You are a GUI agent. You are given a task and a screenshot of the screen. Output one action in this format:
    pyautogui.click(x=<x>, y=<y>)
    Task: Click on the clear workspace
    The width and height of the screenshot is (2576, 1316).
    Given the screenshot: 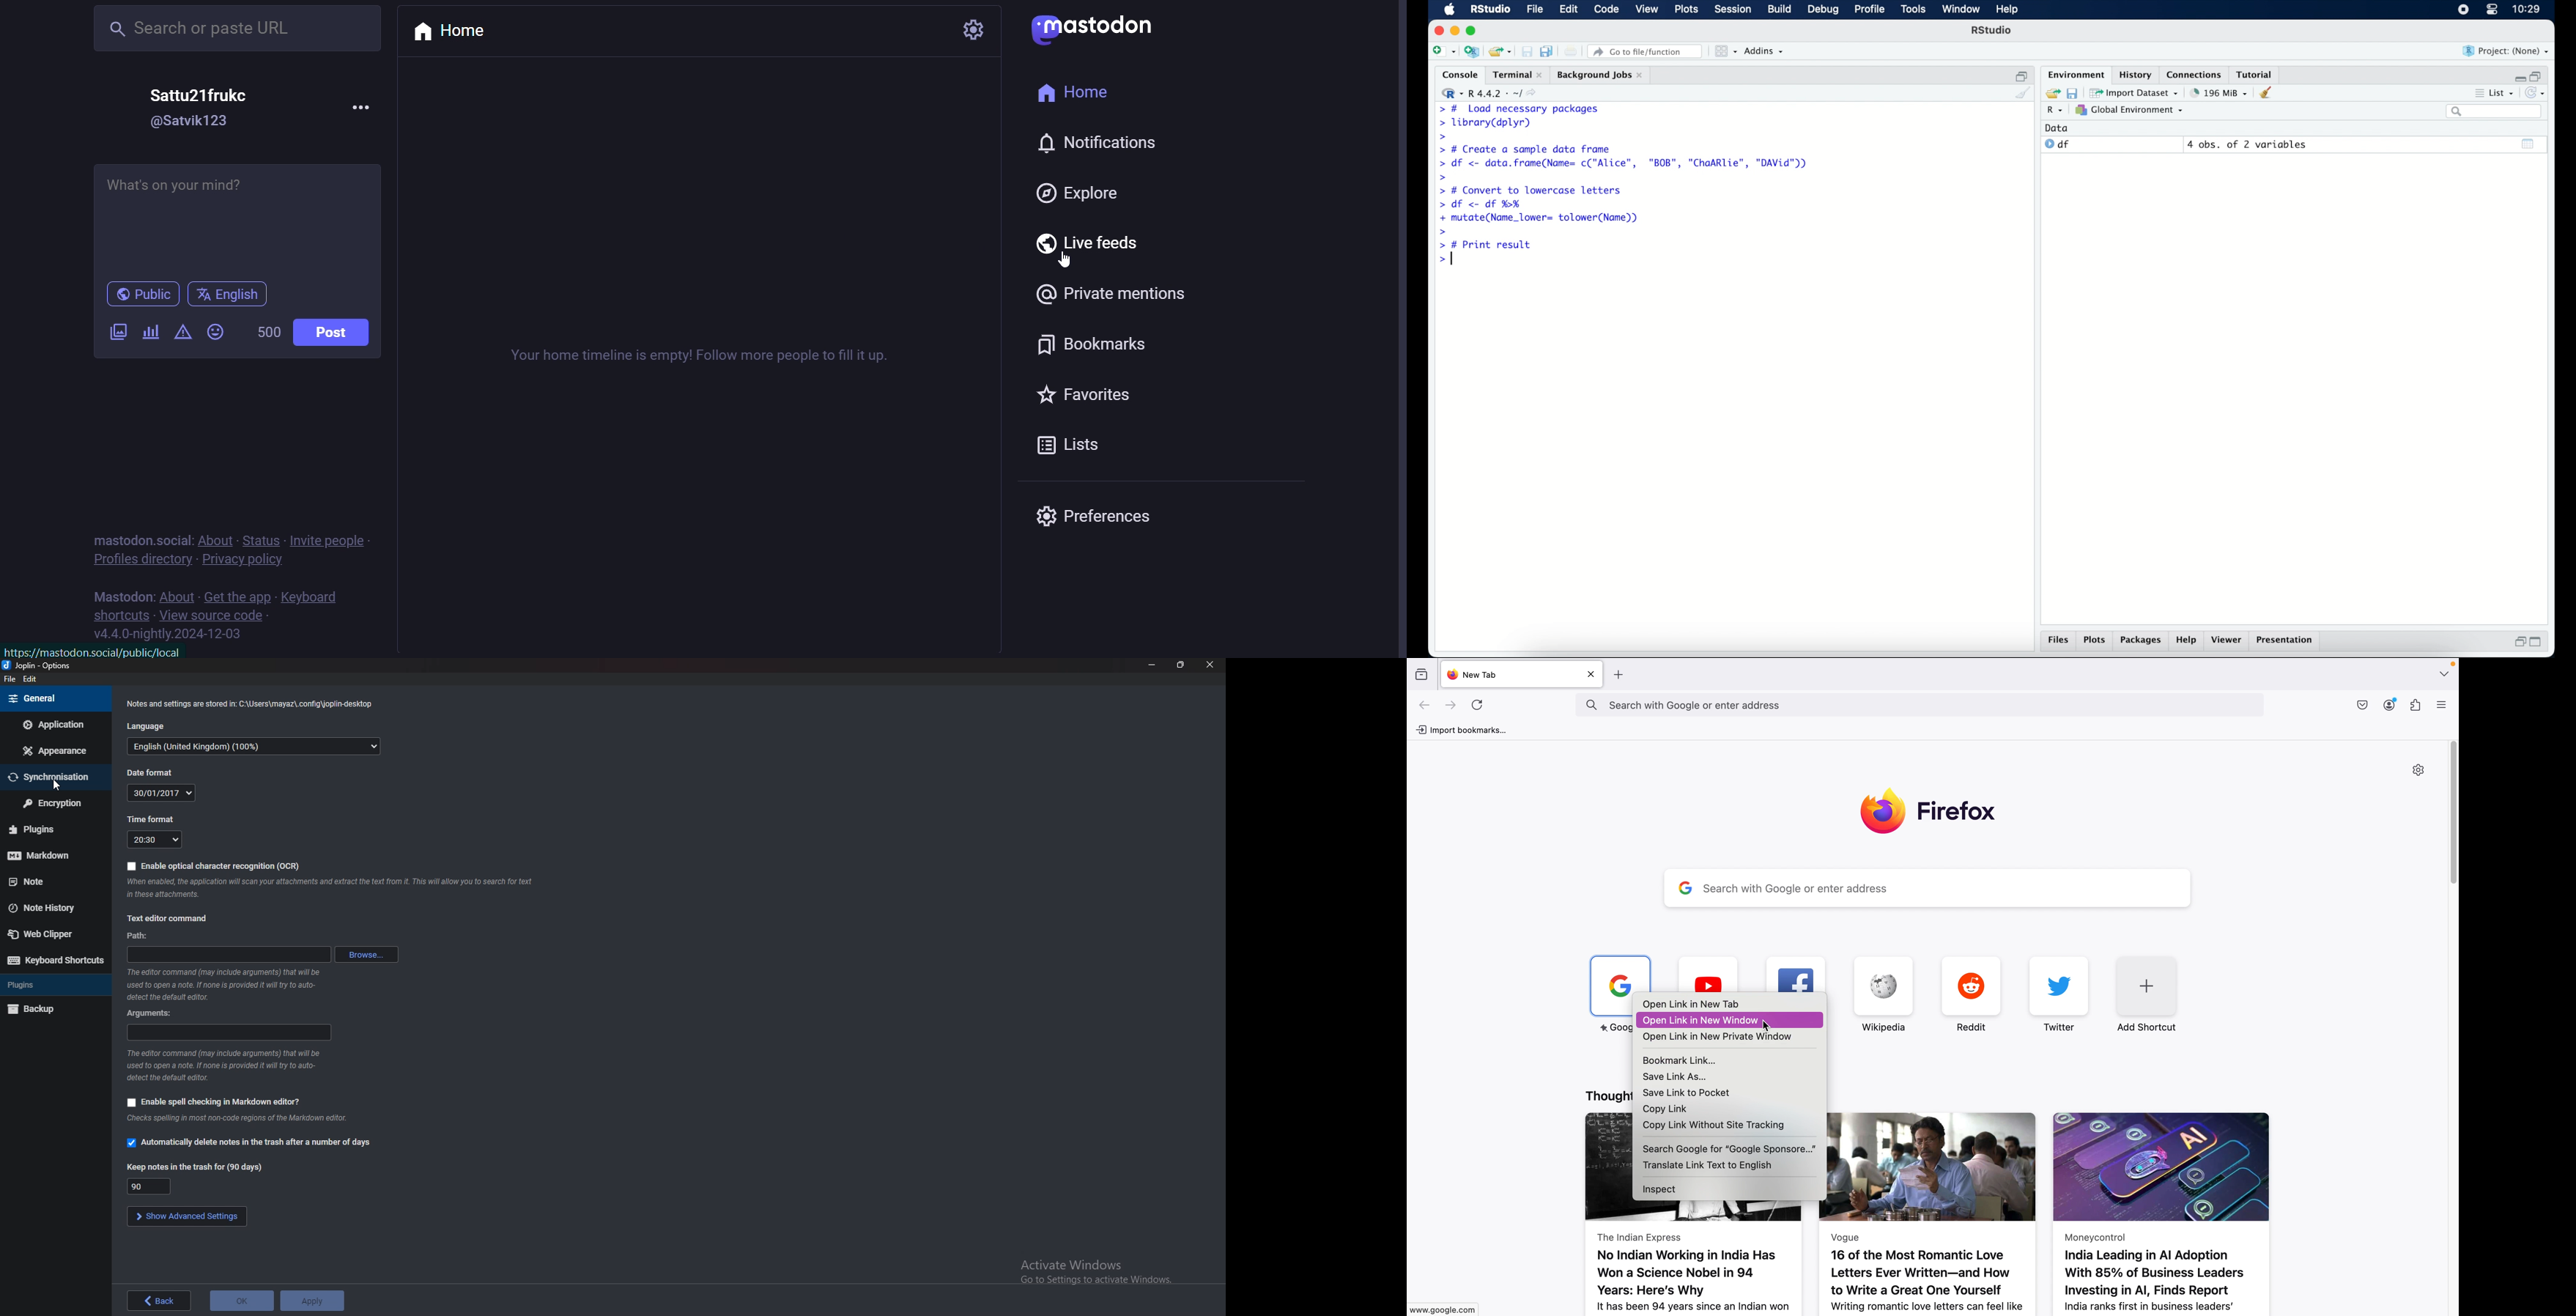 What is the action you would take?
    pyautogui.click(x=2270, y=93)
    